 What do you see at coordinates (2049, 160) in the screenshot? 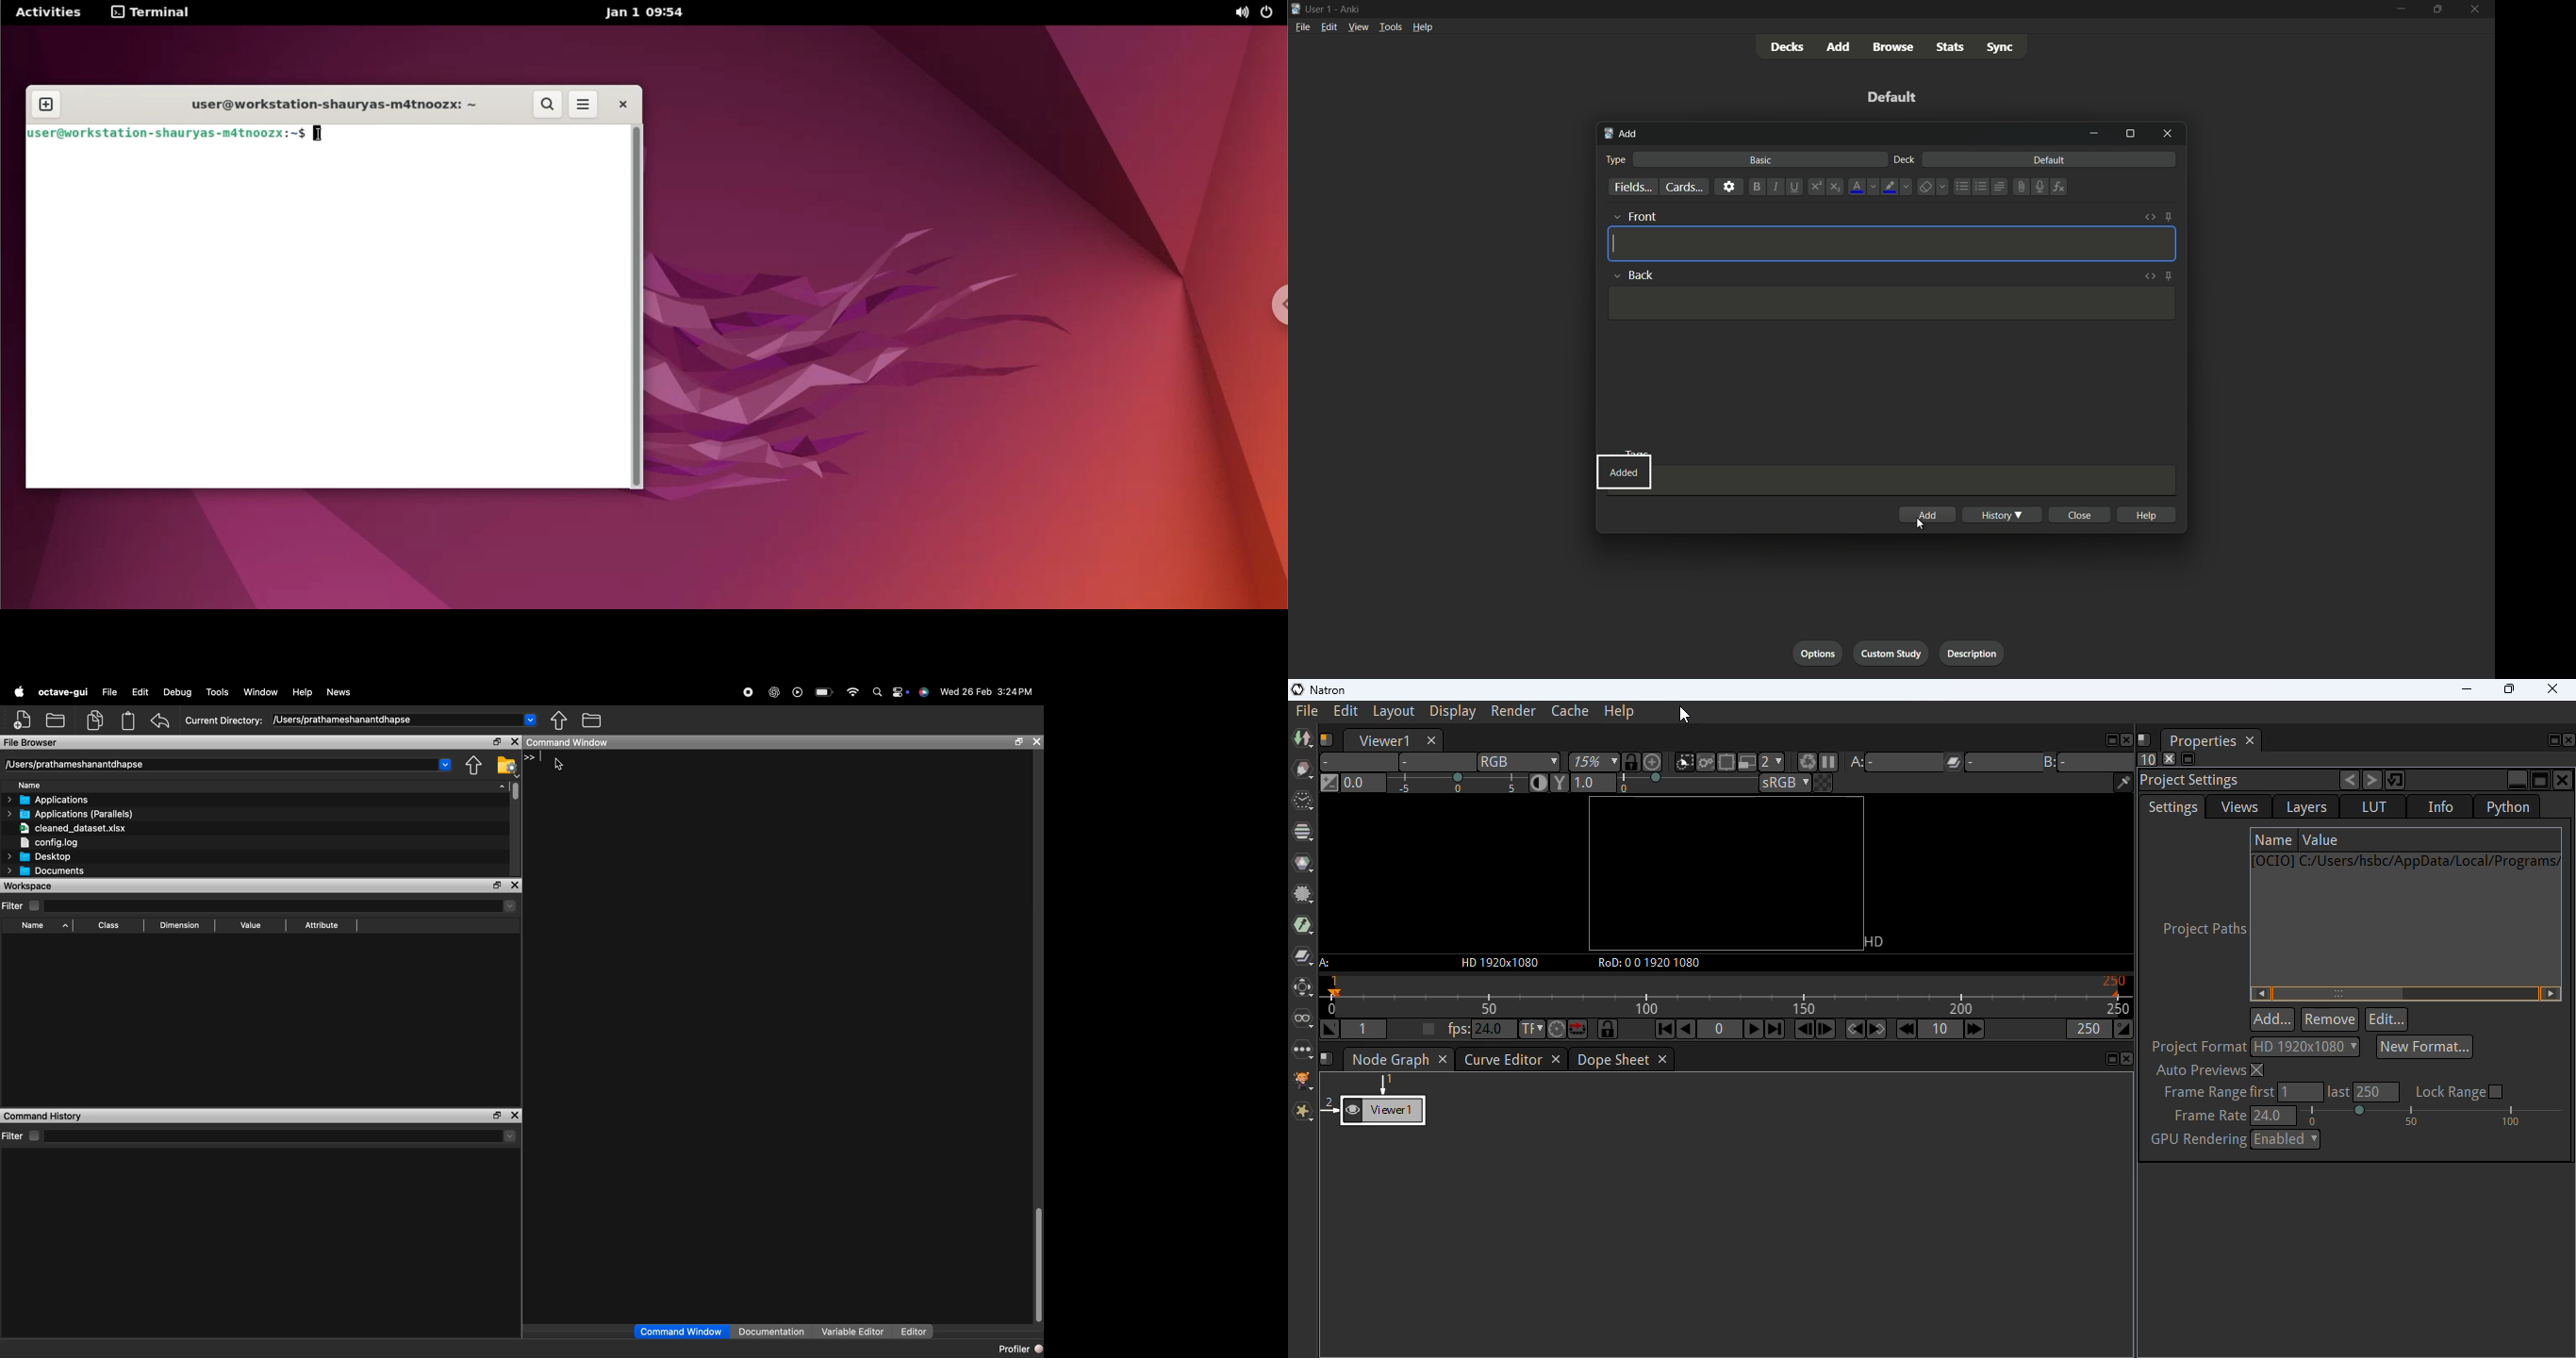
I see `default` at bounding box center [2049, 160].